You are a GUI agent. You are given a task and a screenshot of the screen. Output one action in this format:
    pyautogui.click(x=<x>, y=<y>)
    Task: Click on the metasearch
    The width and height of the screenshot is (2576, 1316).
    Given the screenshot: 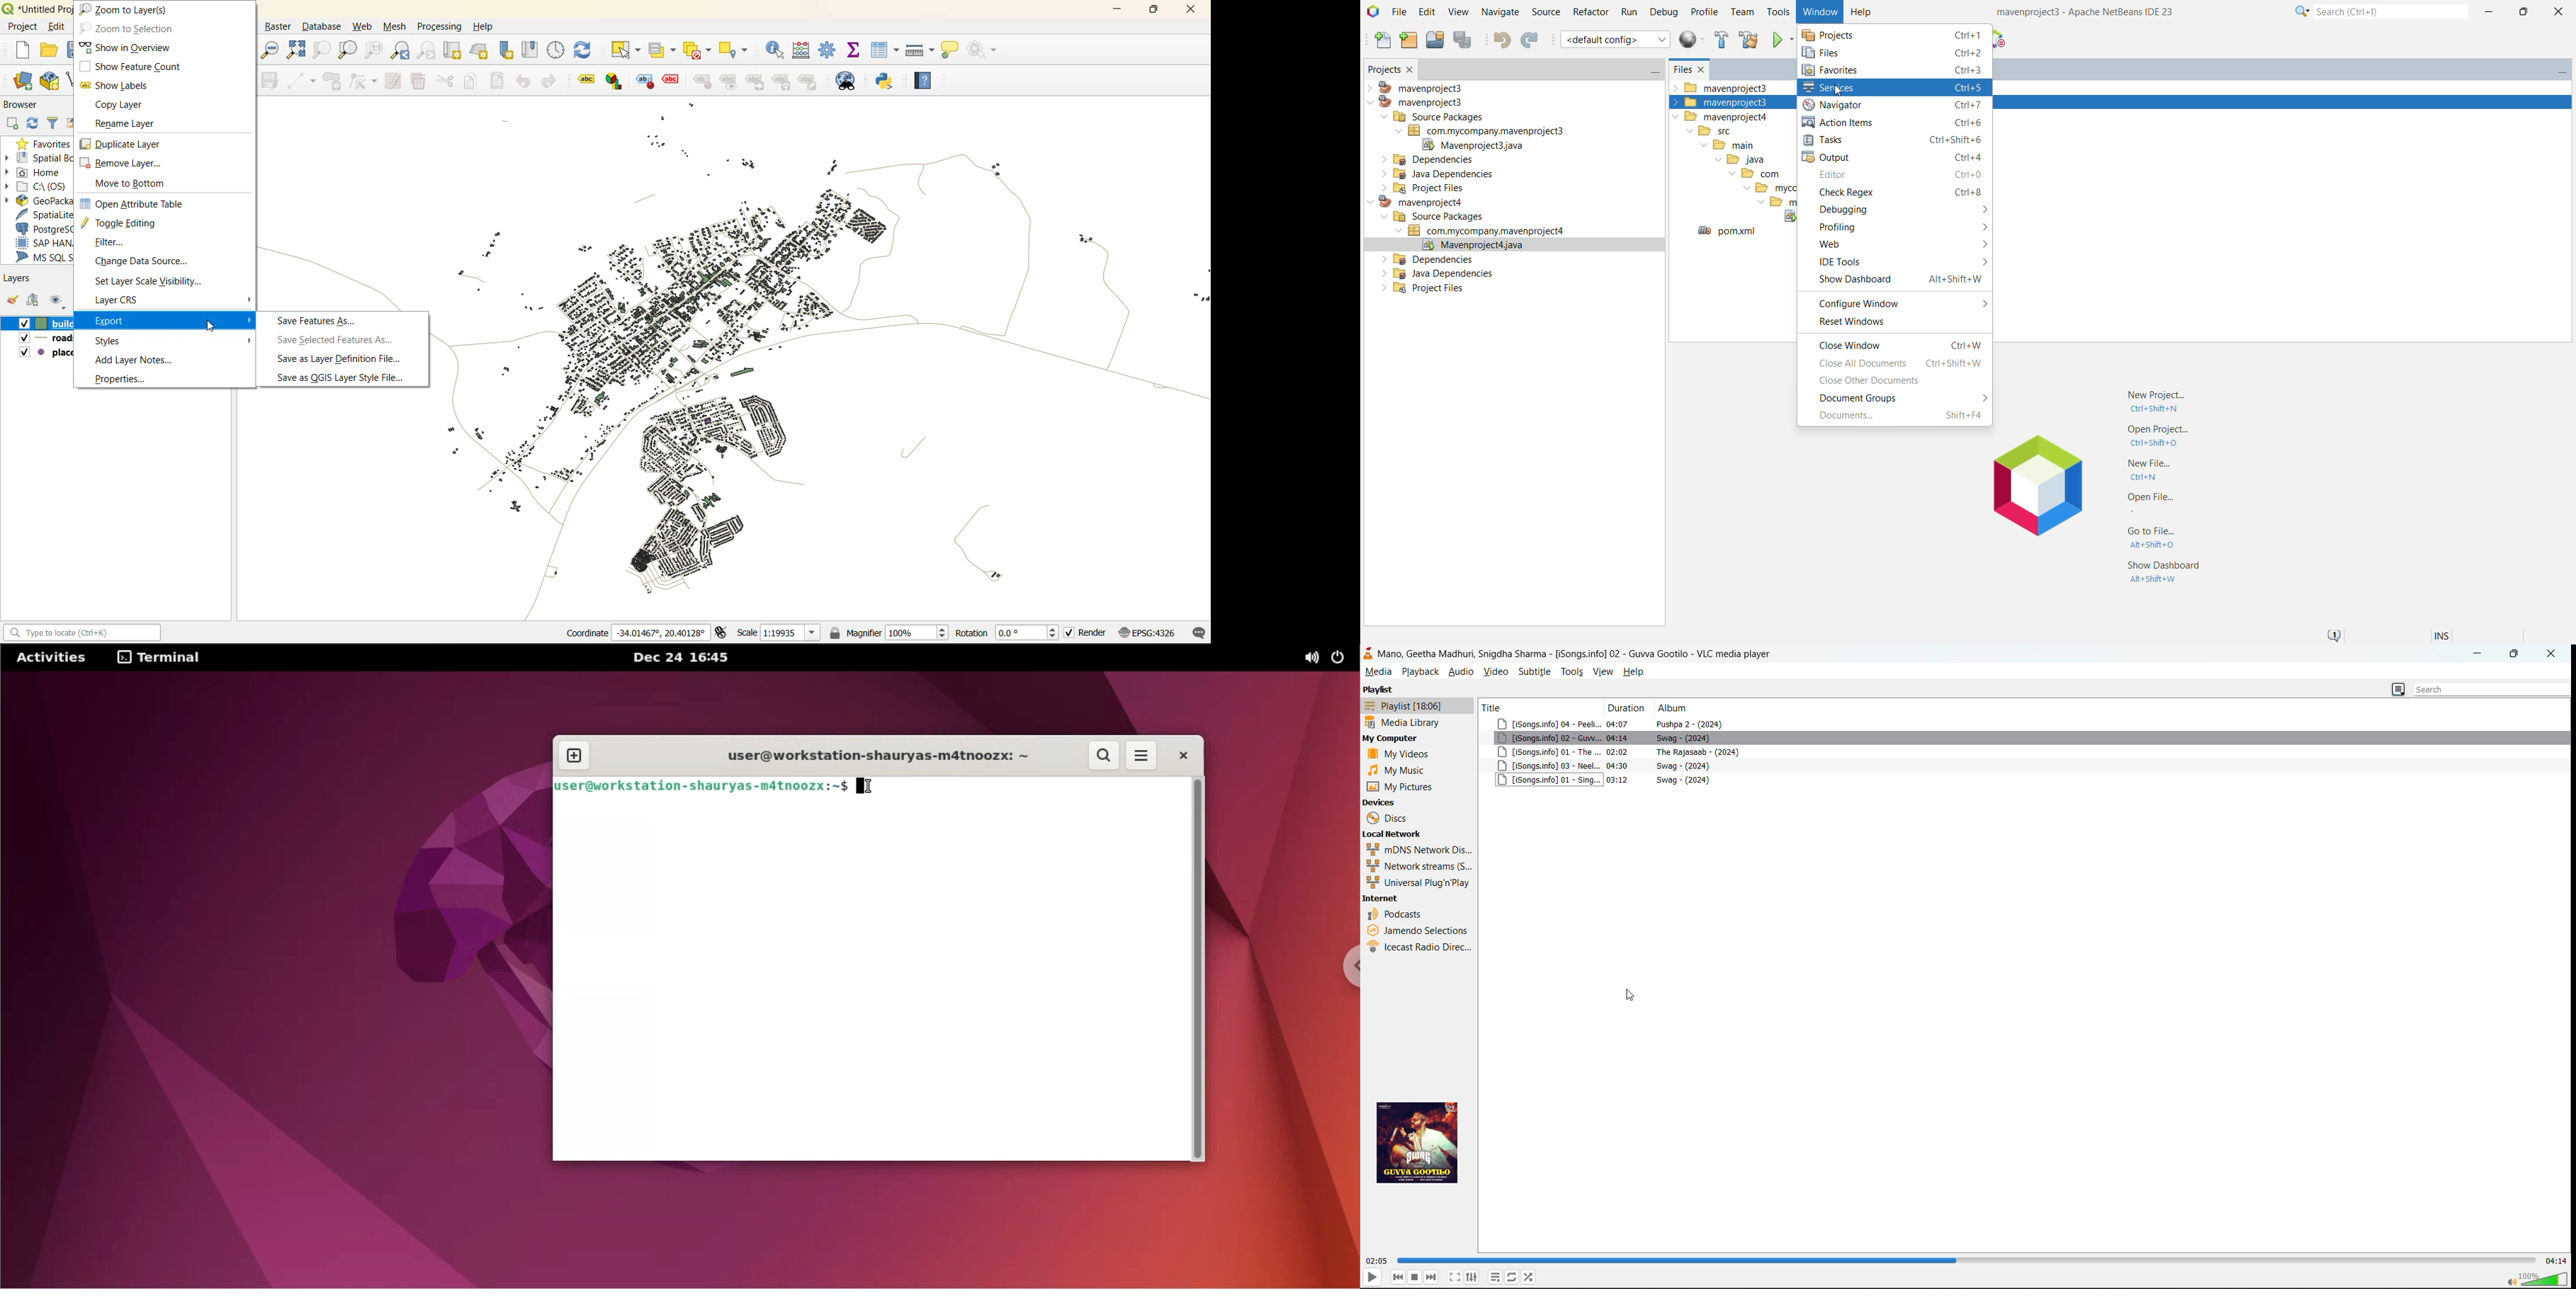 What is the action you would take?
    pyautogui.click(x=852, y=81)
    